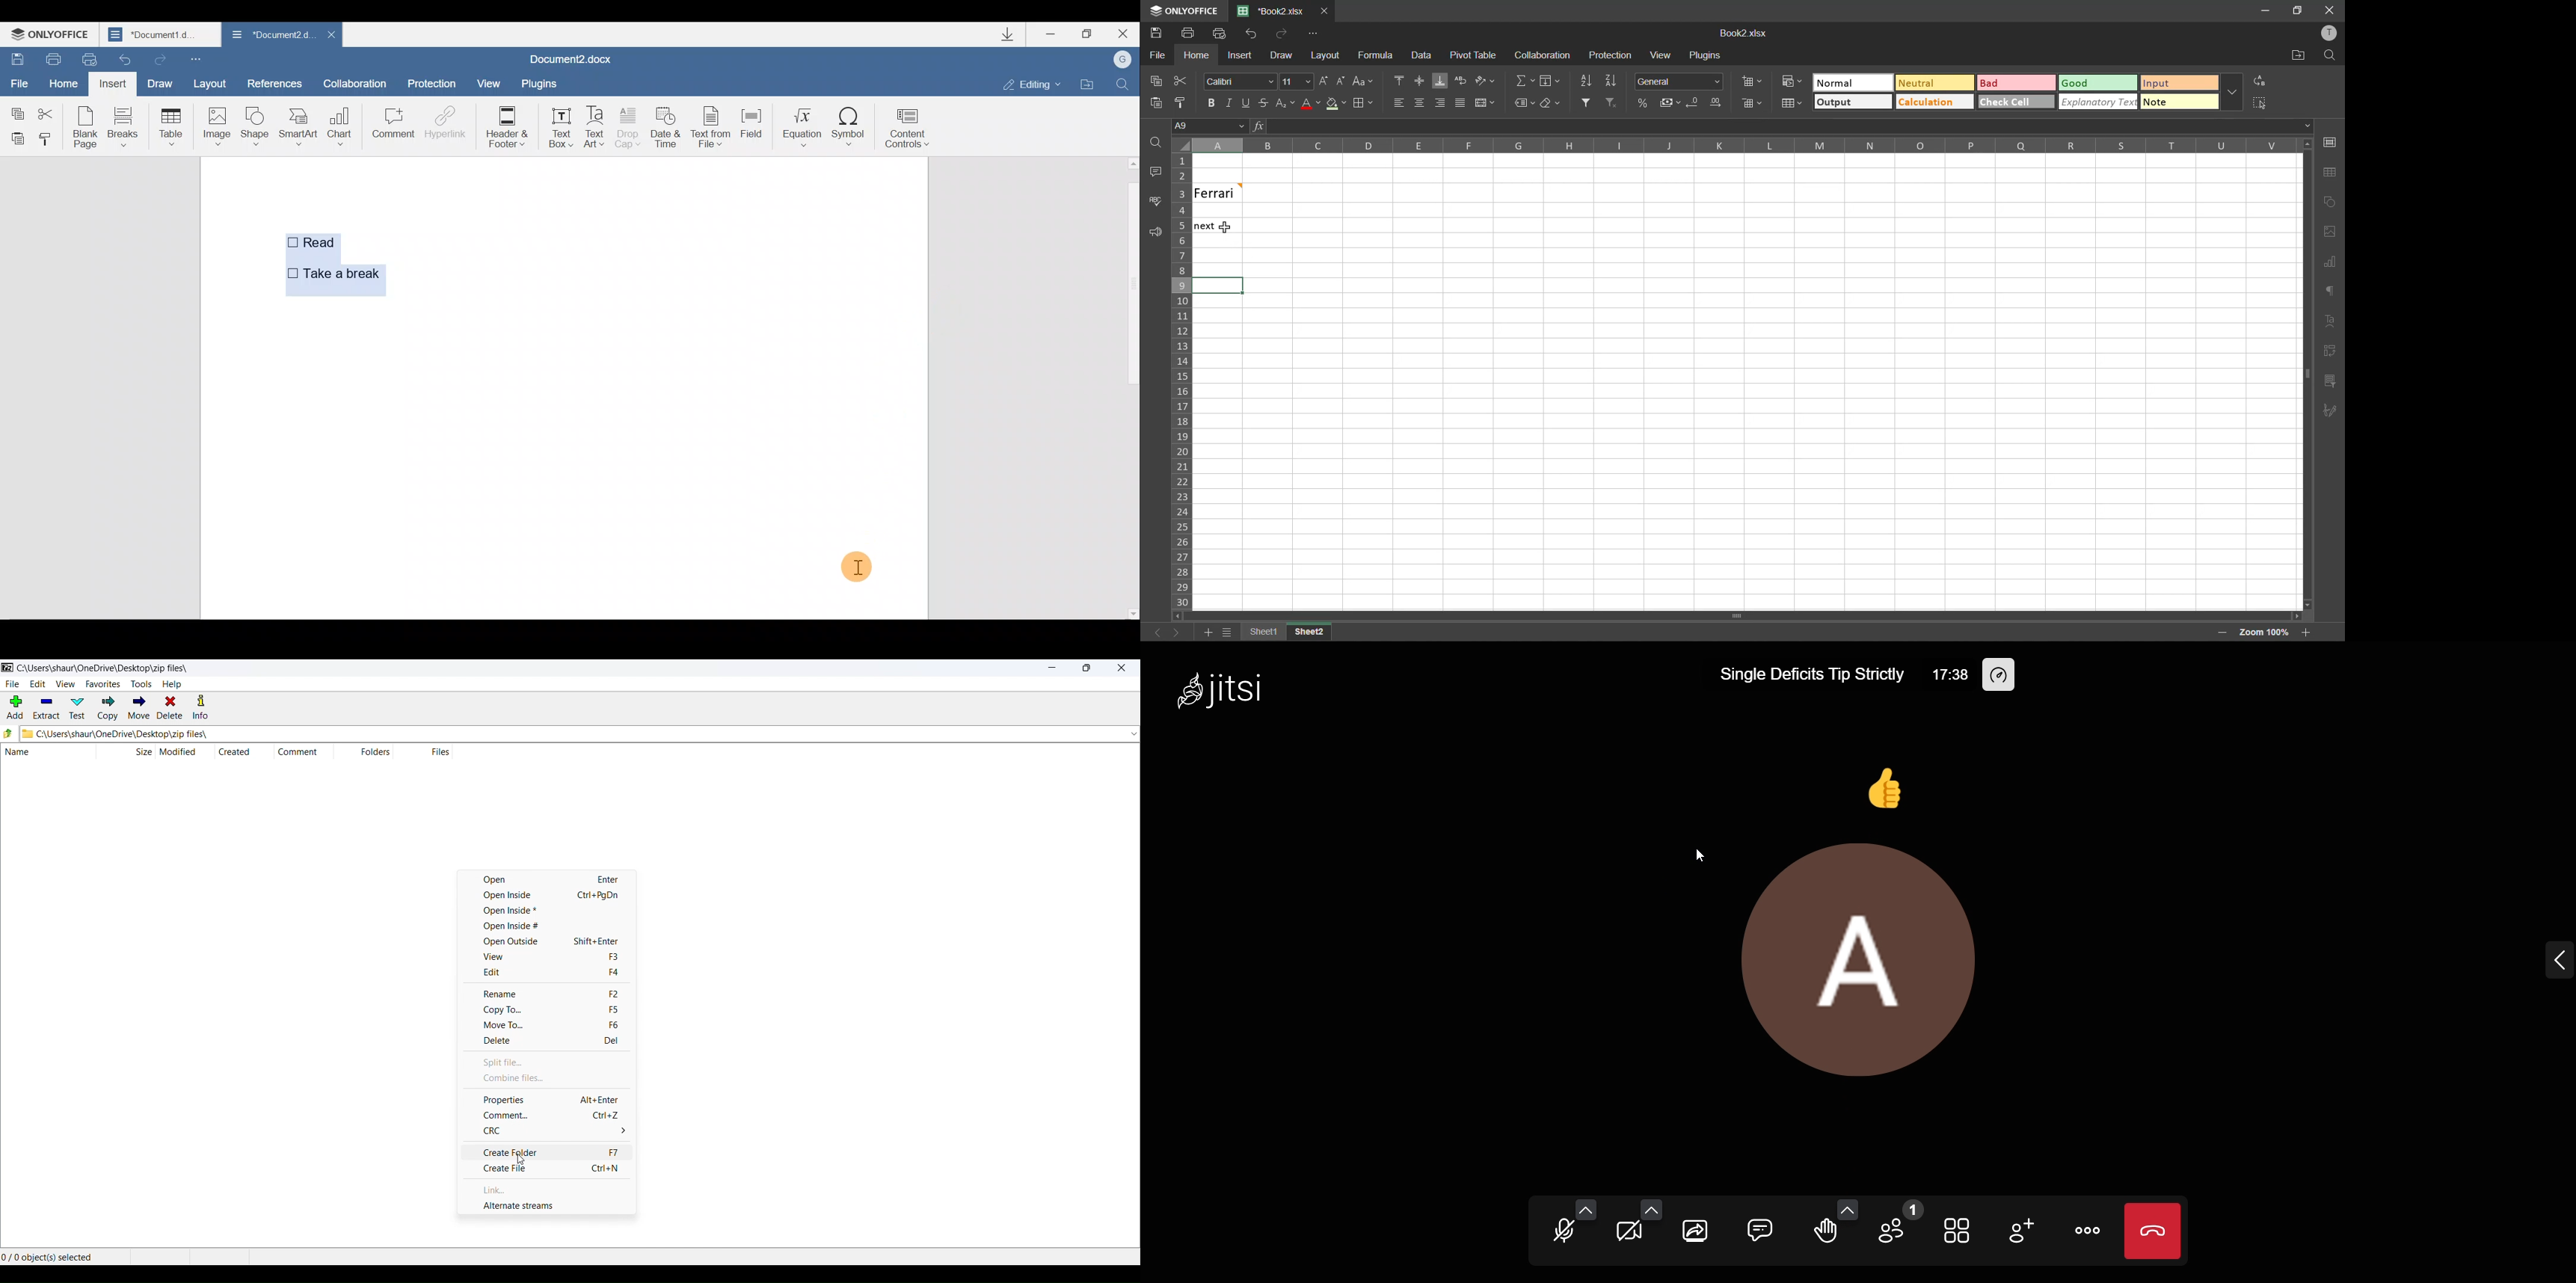 This screenshot has height=1288, width=2576. I want to click on output, so click(1852, 103).